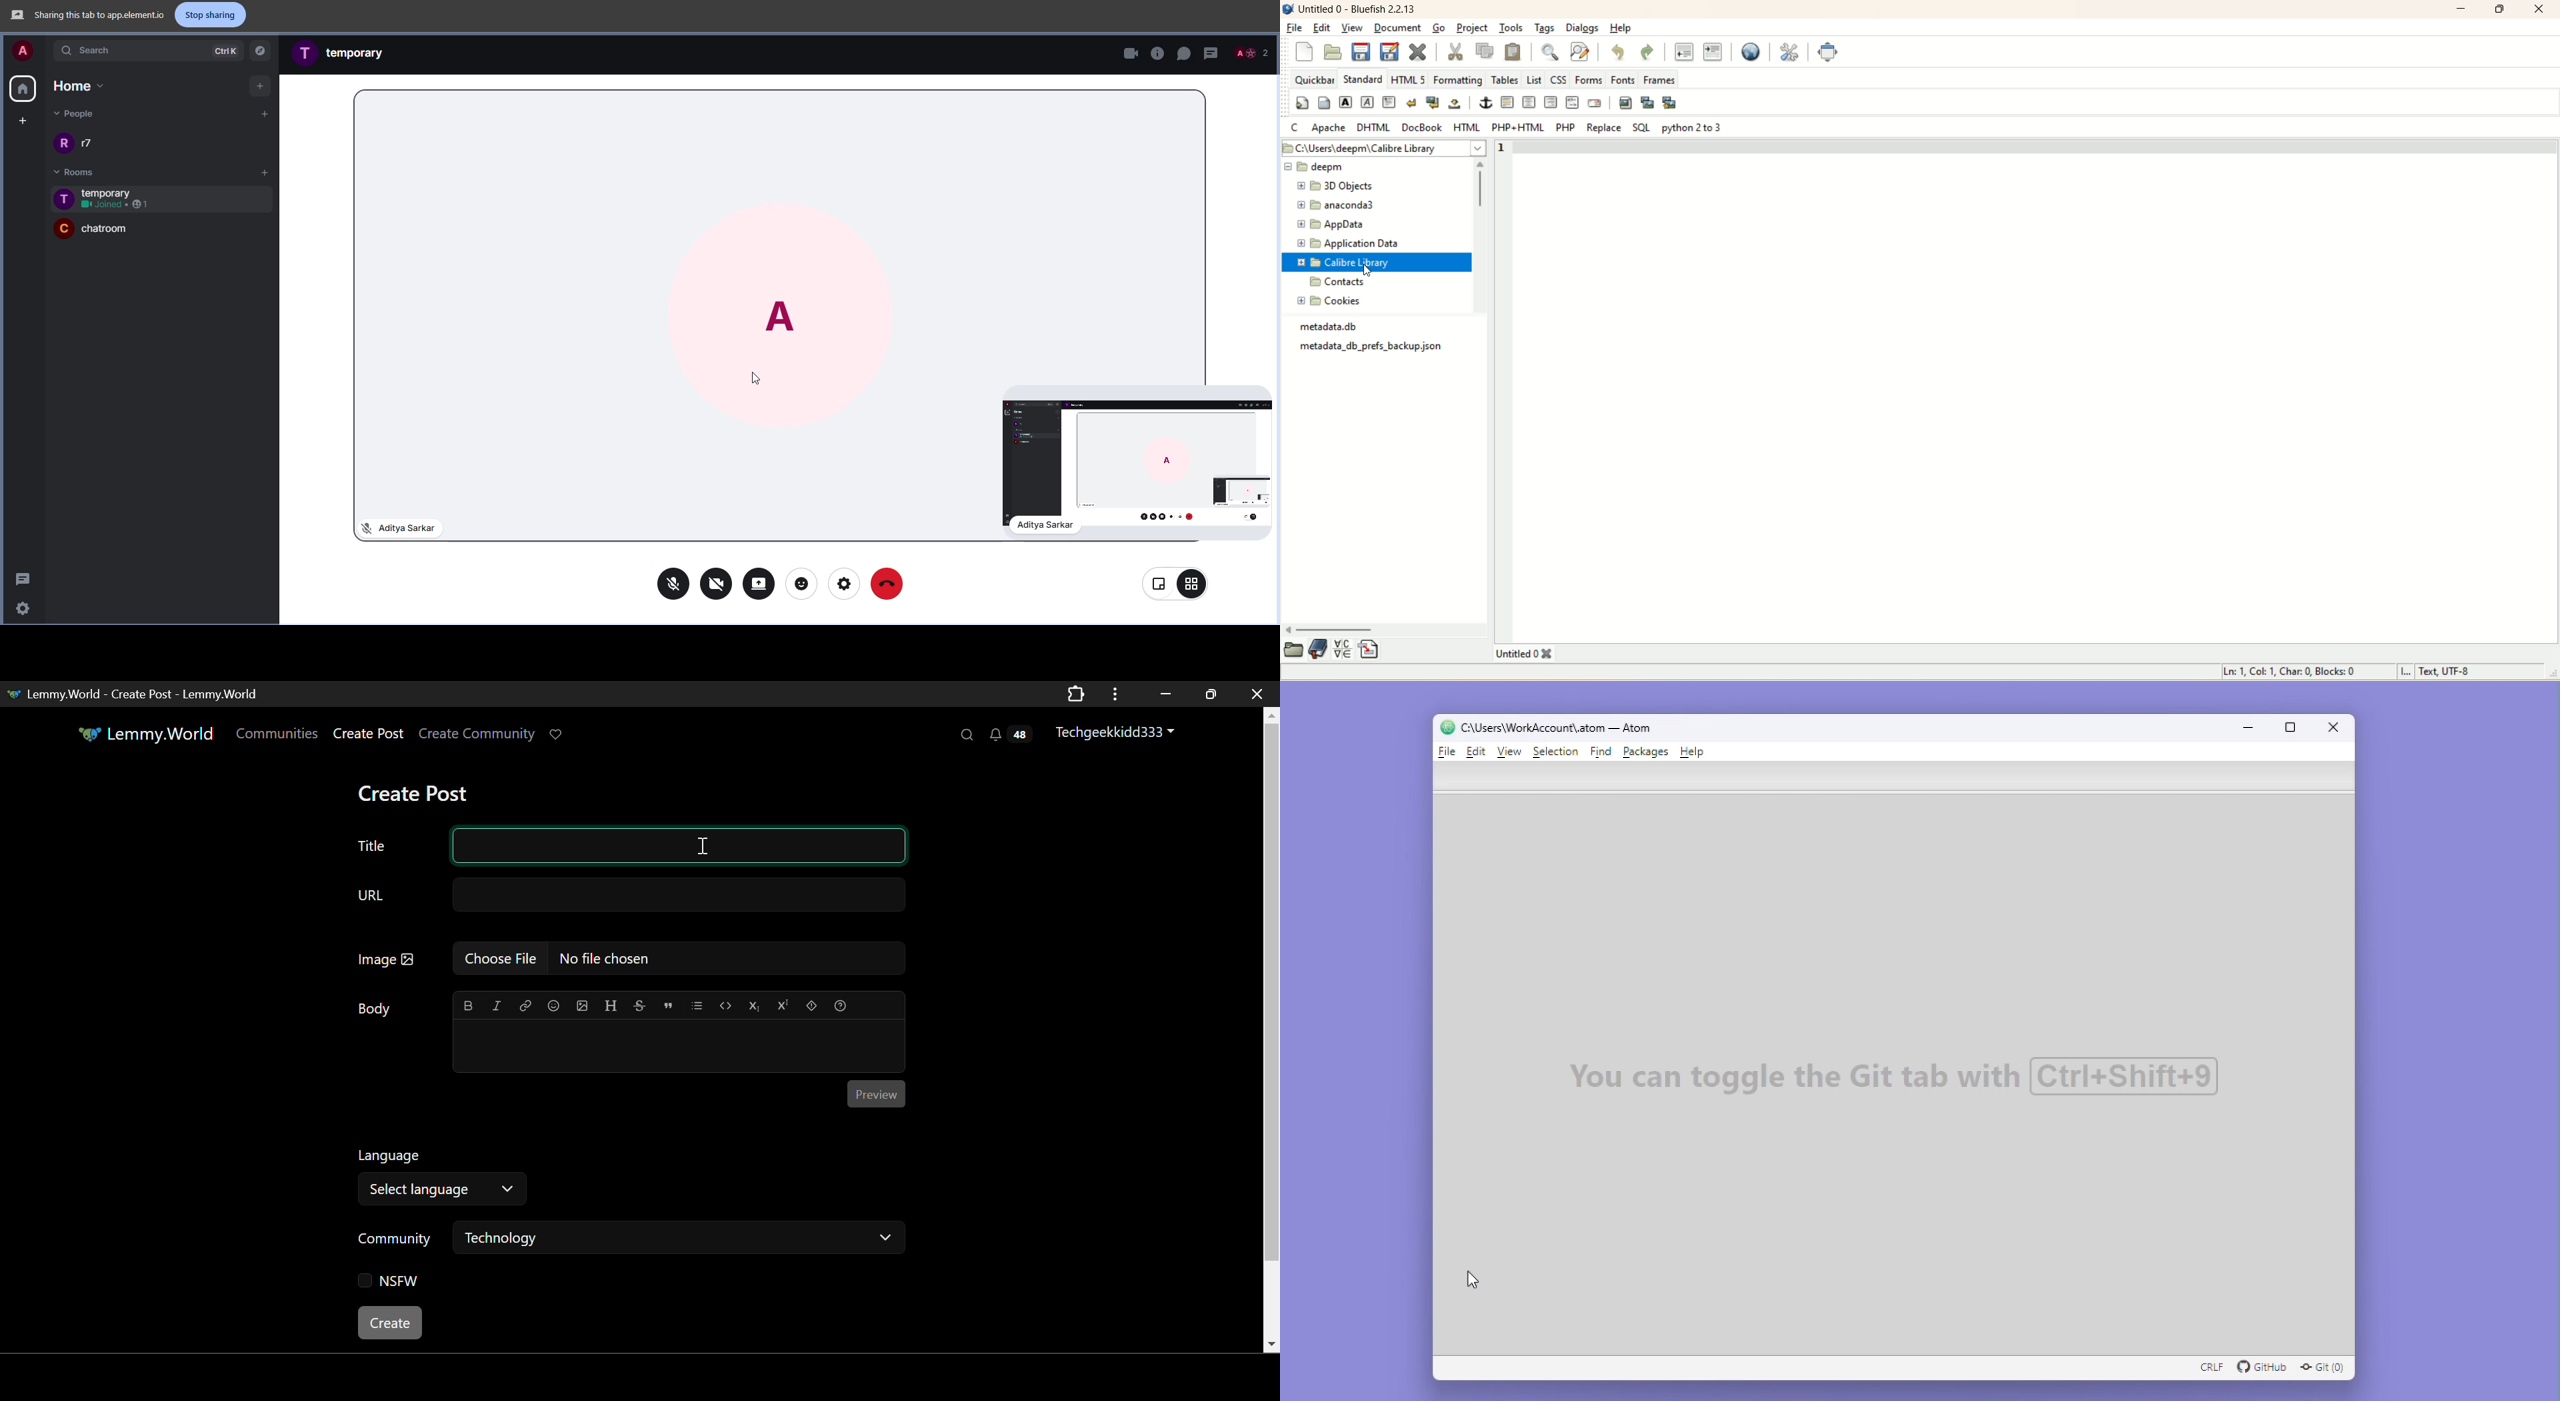  Describe the element at coordinates (398, 529) in the screenshot. I see `mic off` at that location.